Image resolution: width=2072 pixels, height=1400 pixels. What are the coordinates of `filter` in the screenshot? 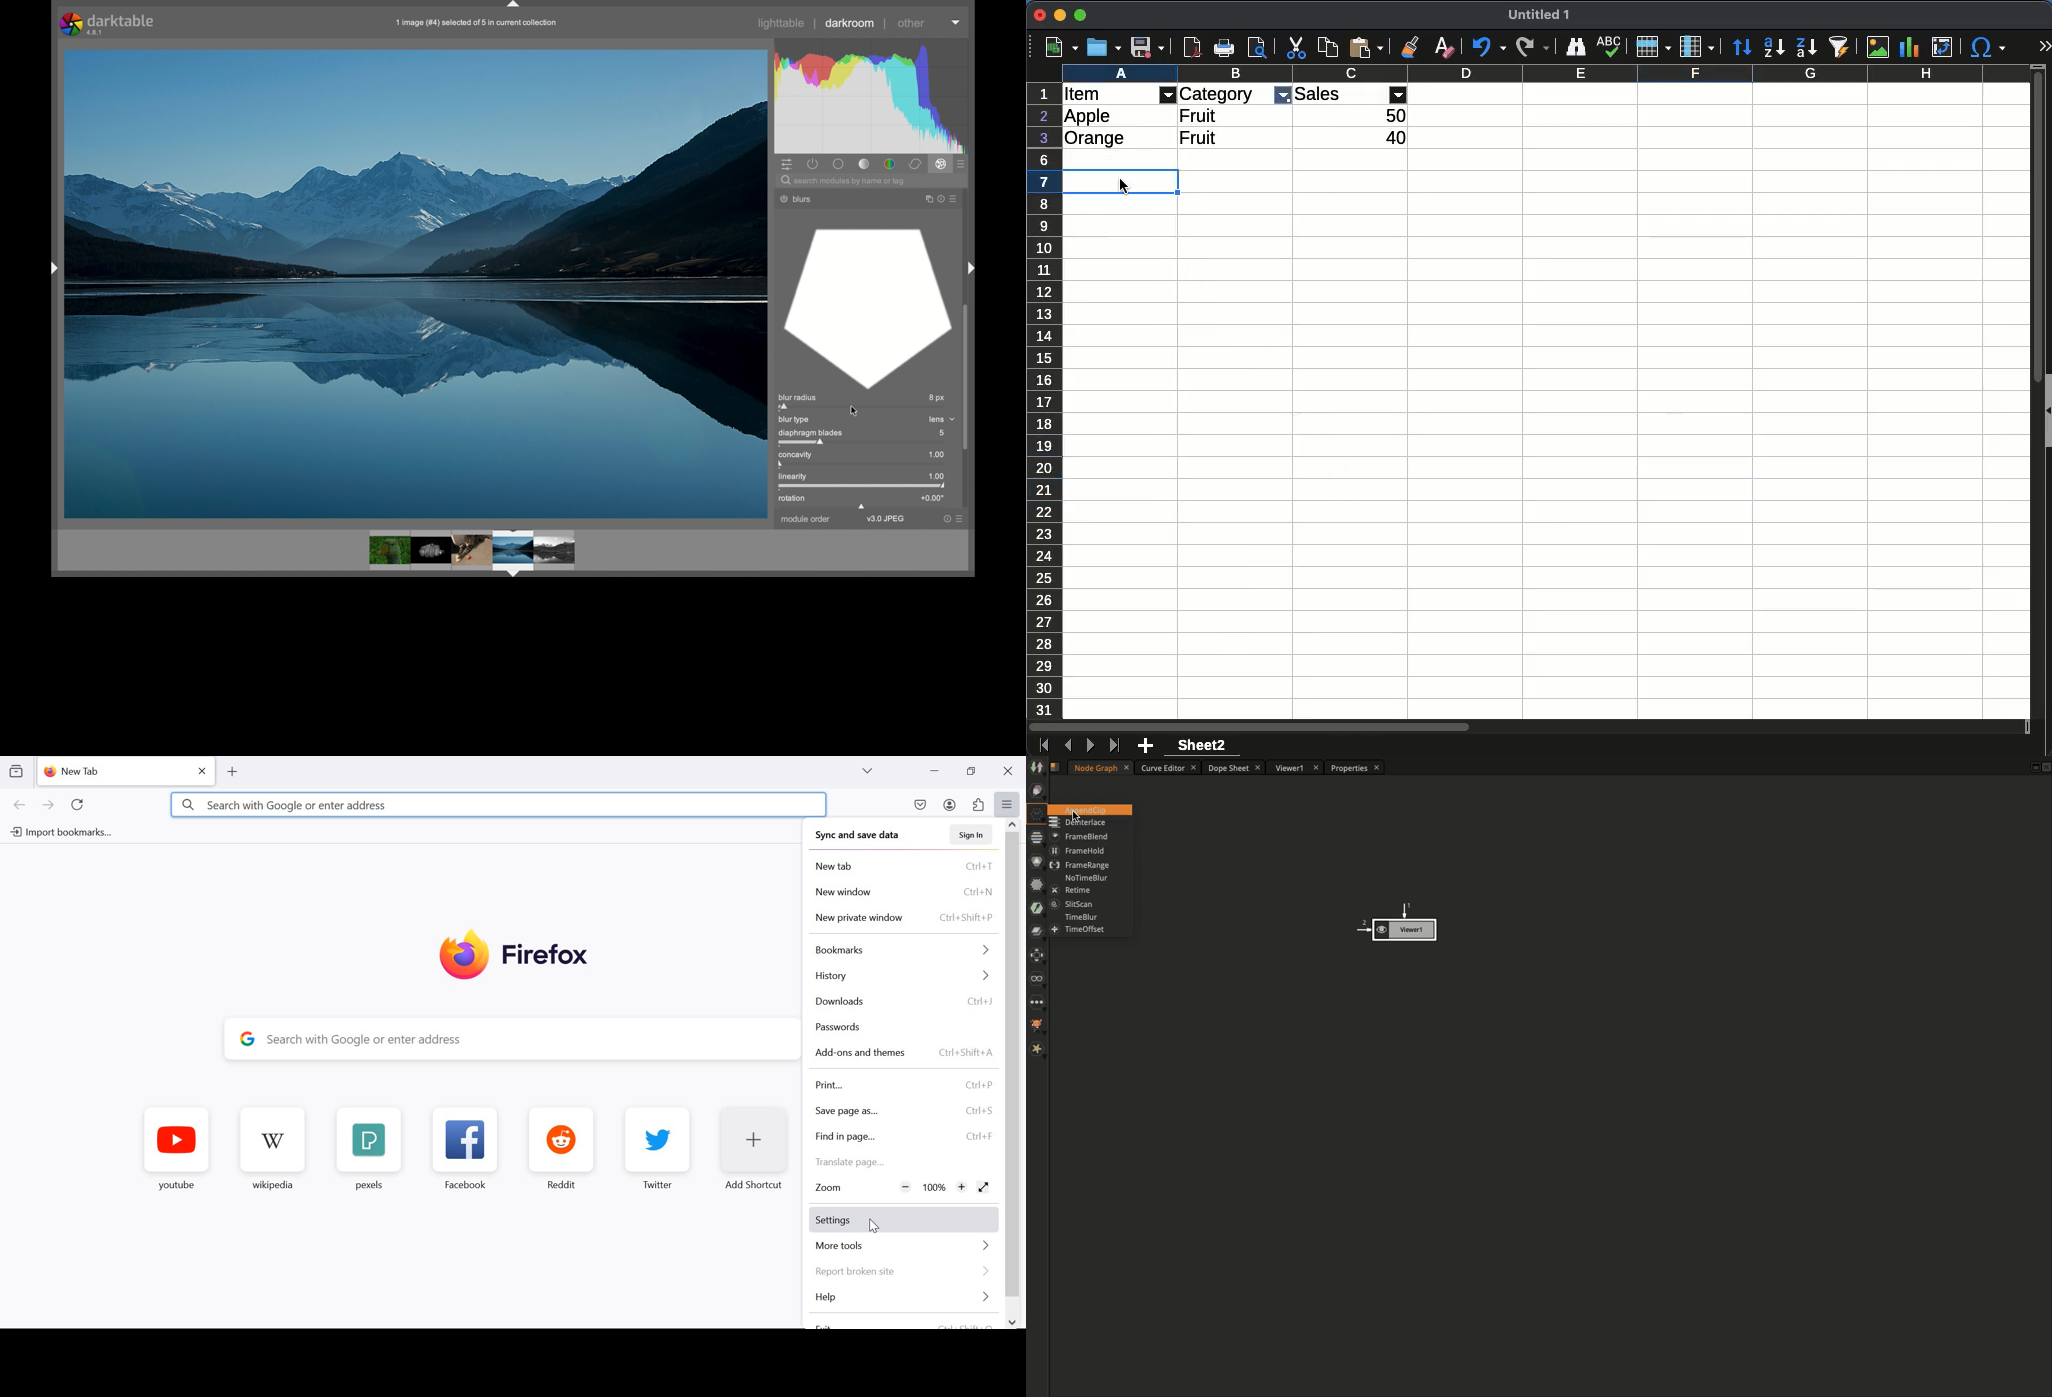 It's located at (1168, 95).